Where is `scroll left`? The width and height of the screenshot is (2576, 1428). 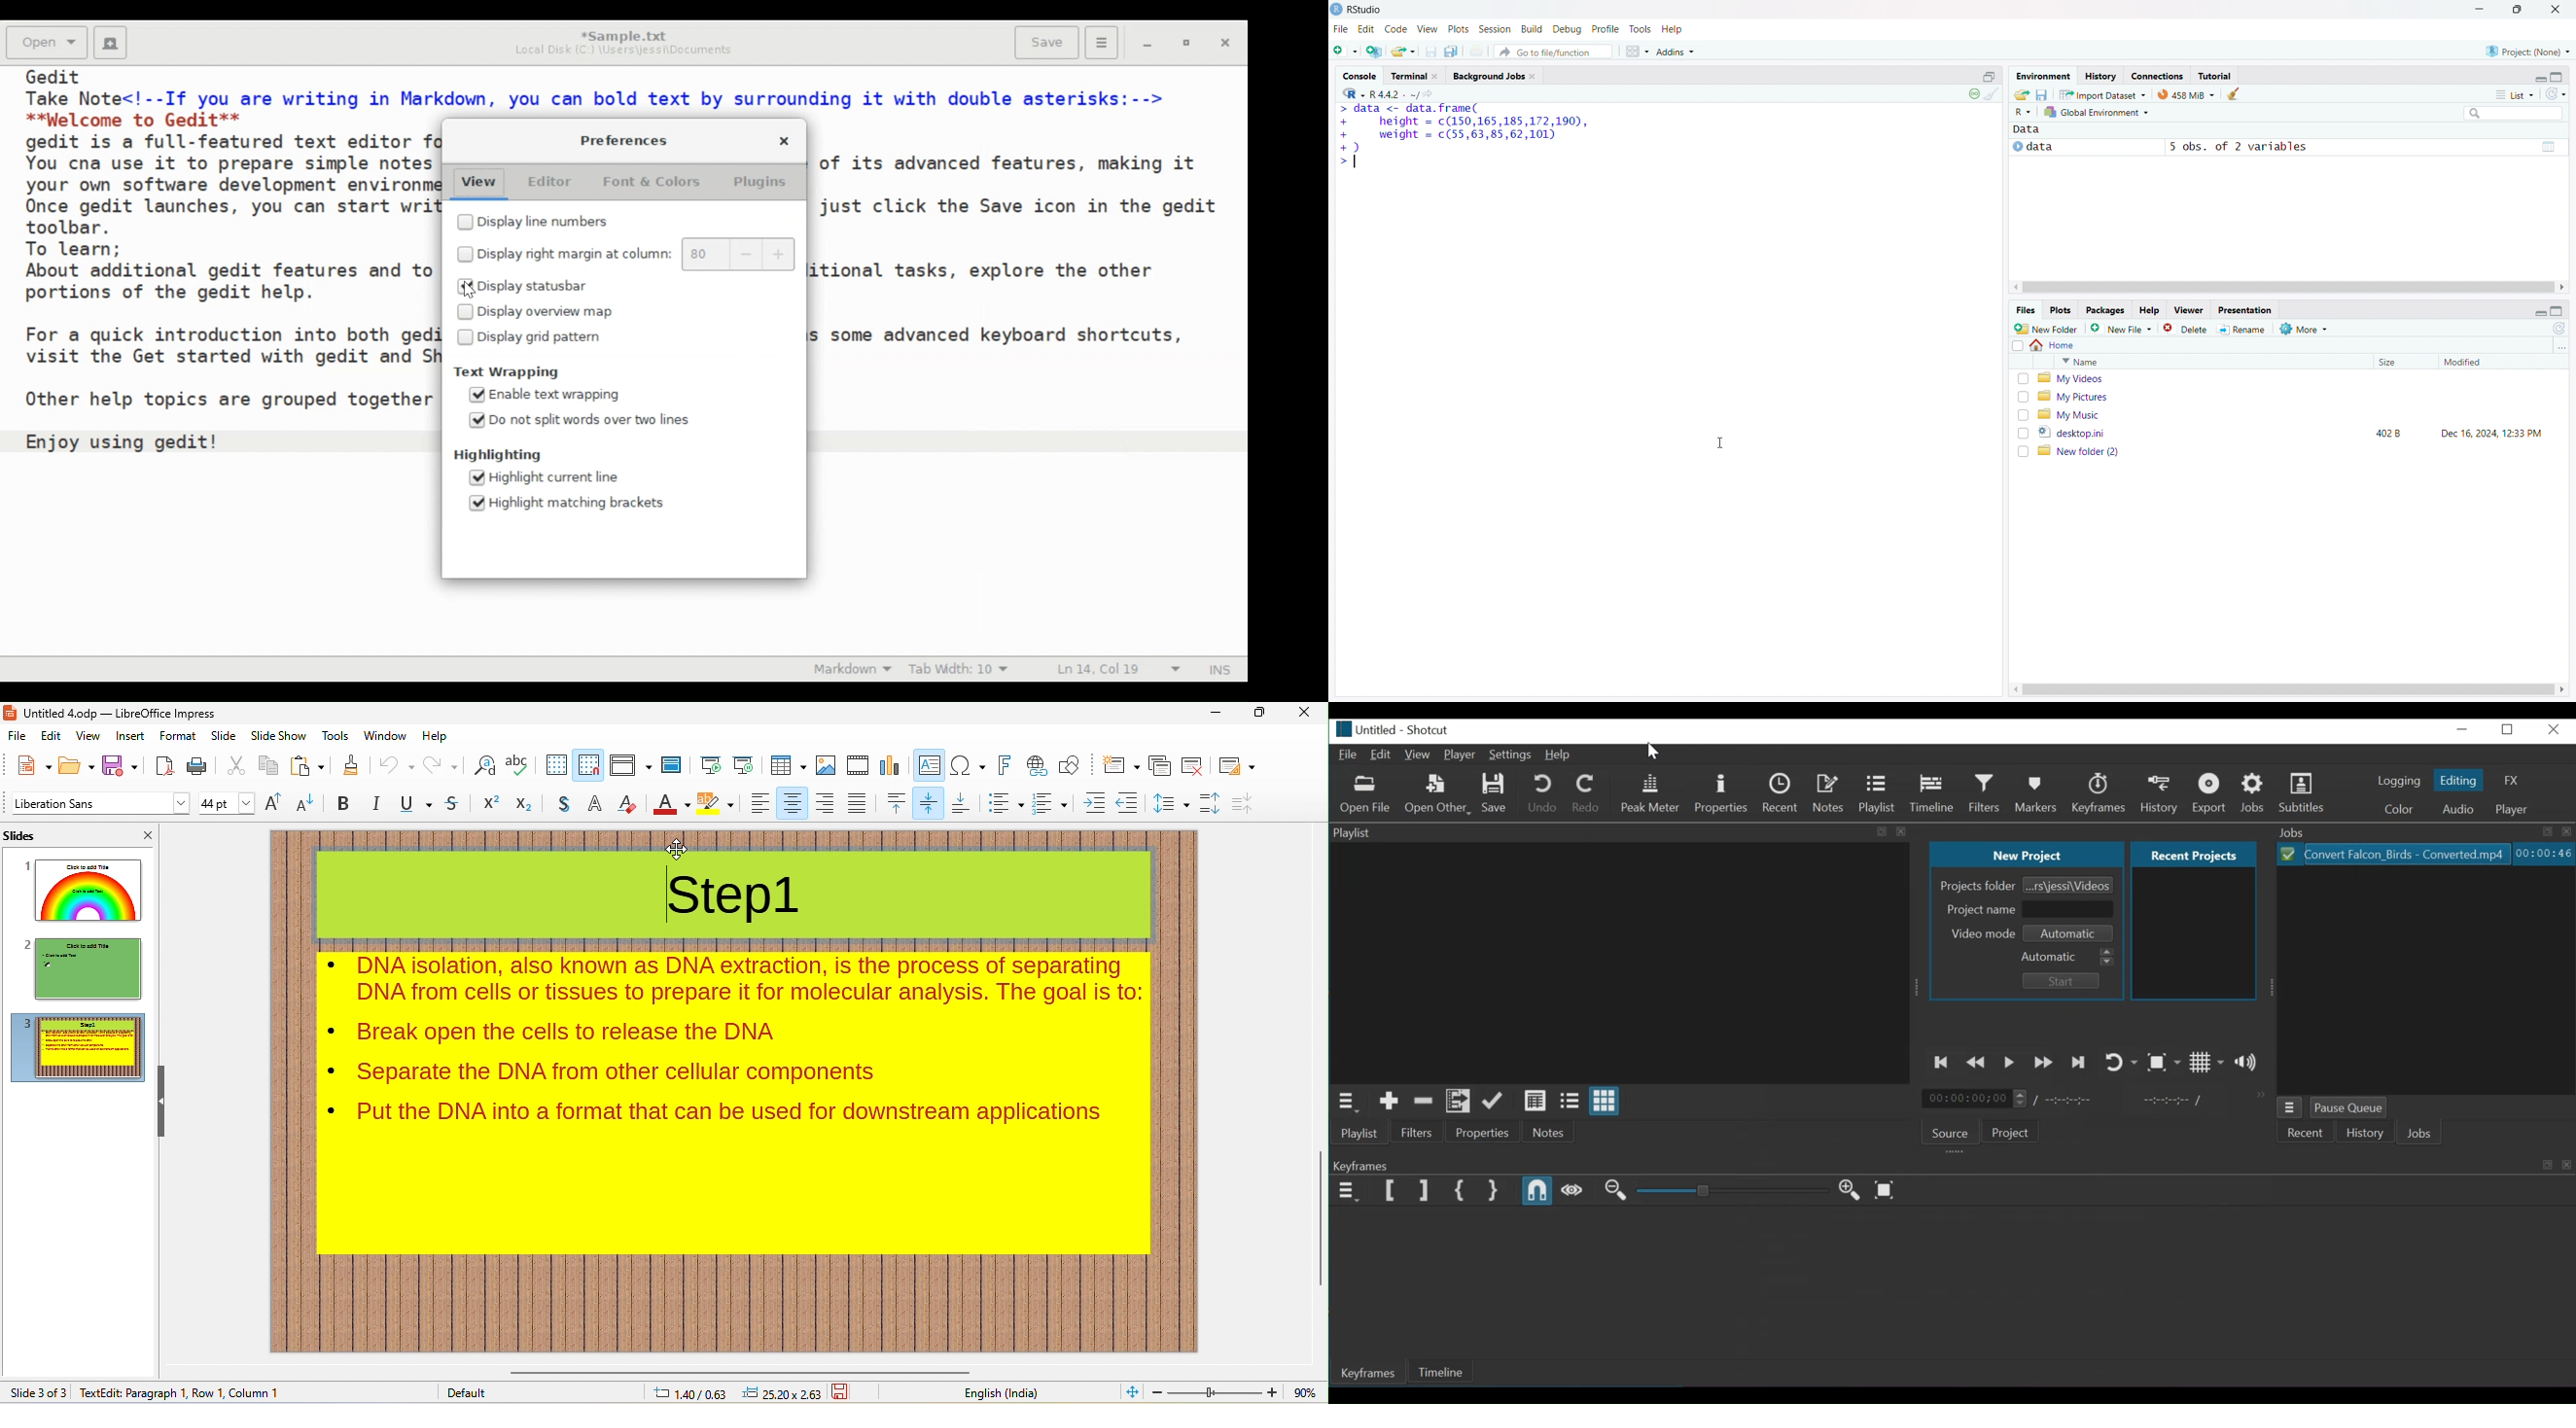
scroll left is located at coordinates (2013, 690).